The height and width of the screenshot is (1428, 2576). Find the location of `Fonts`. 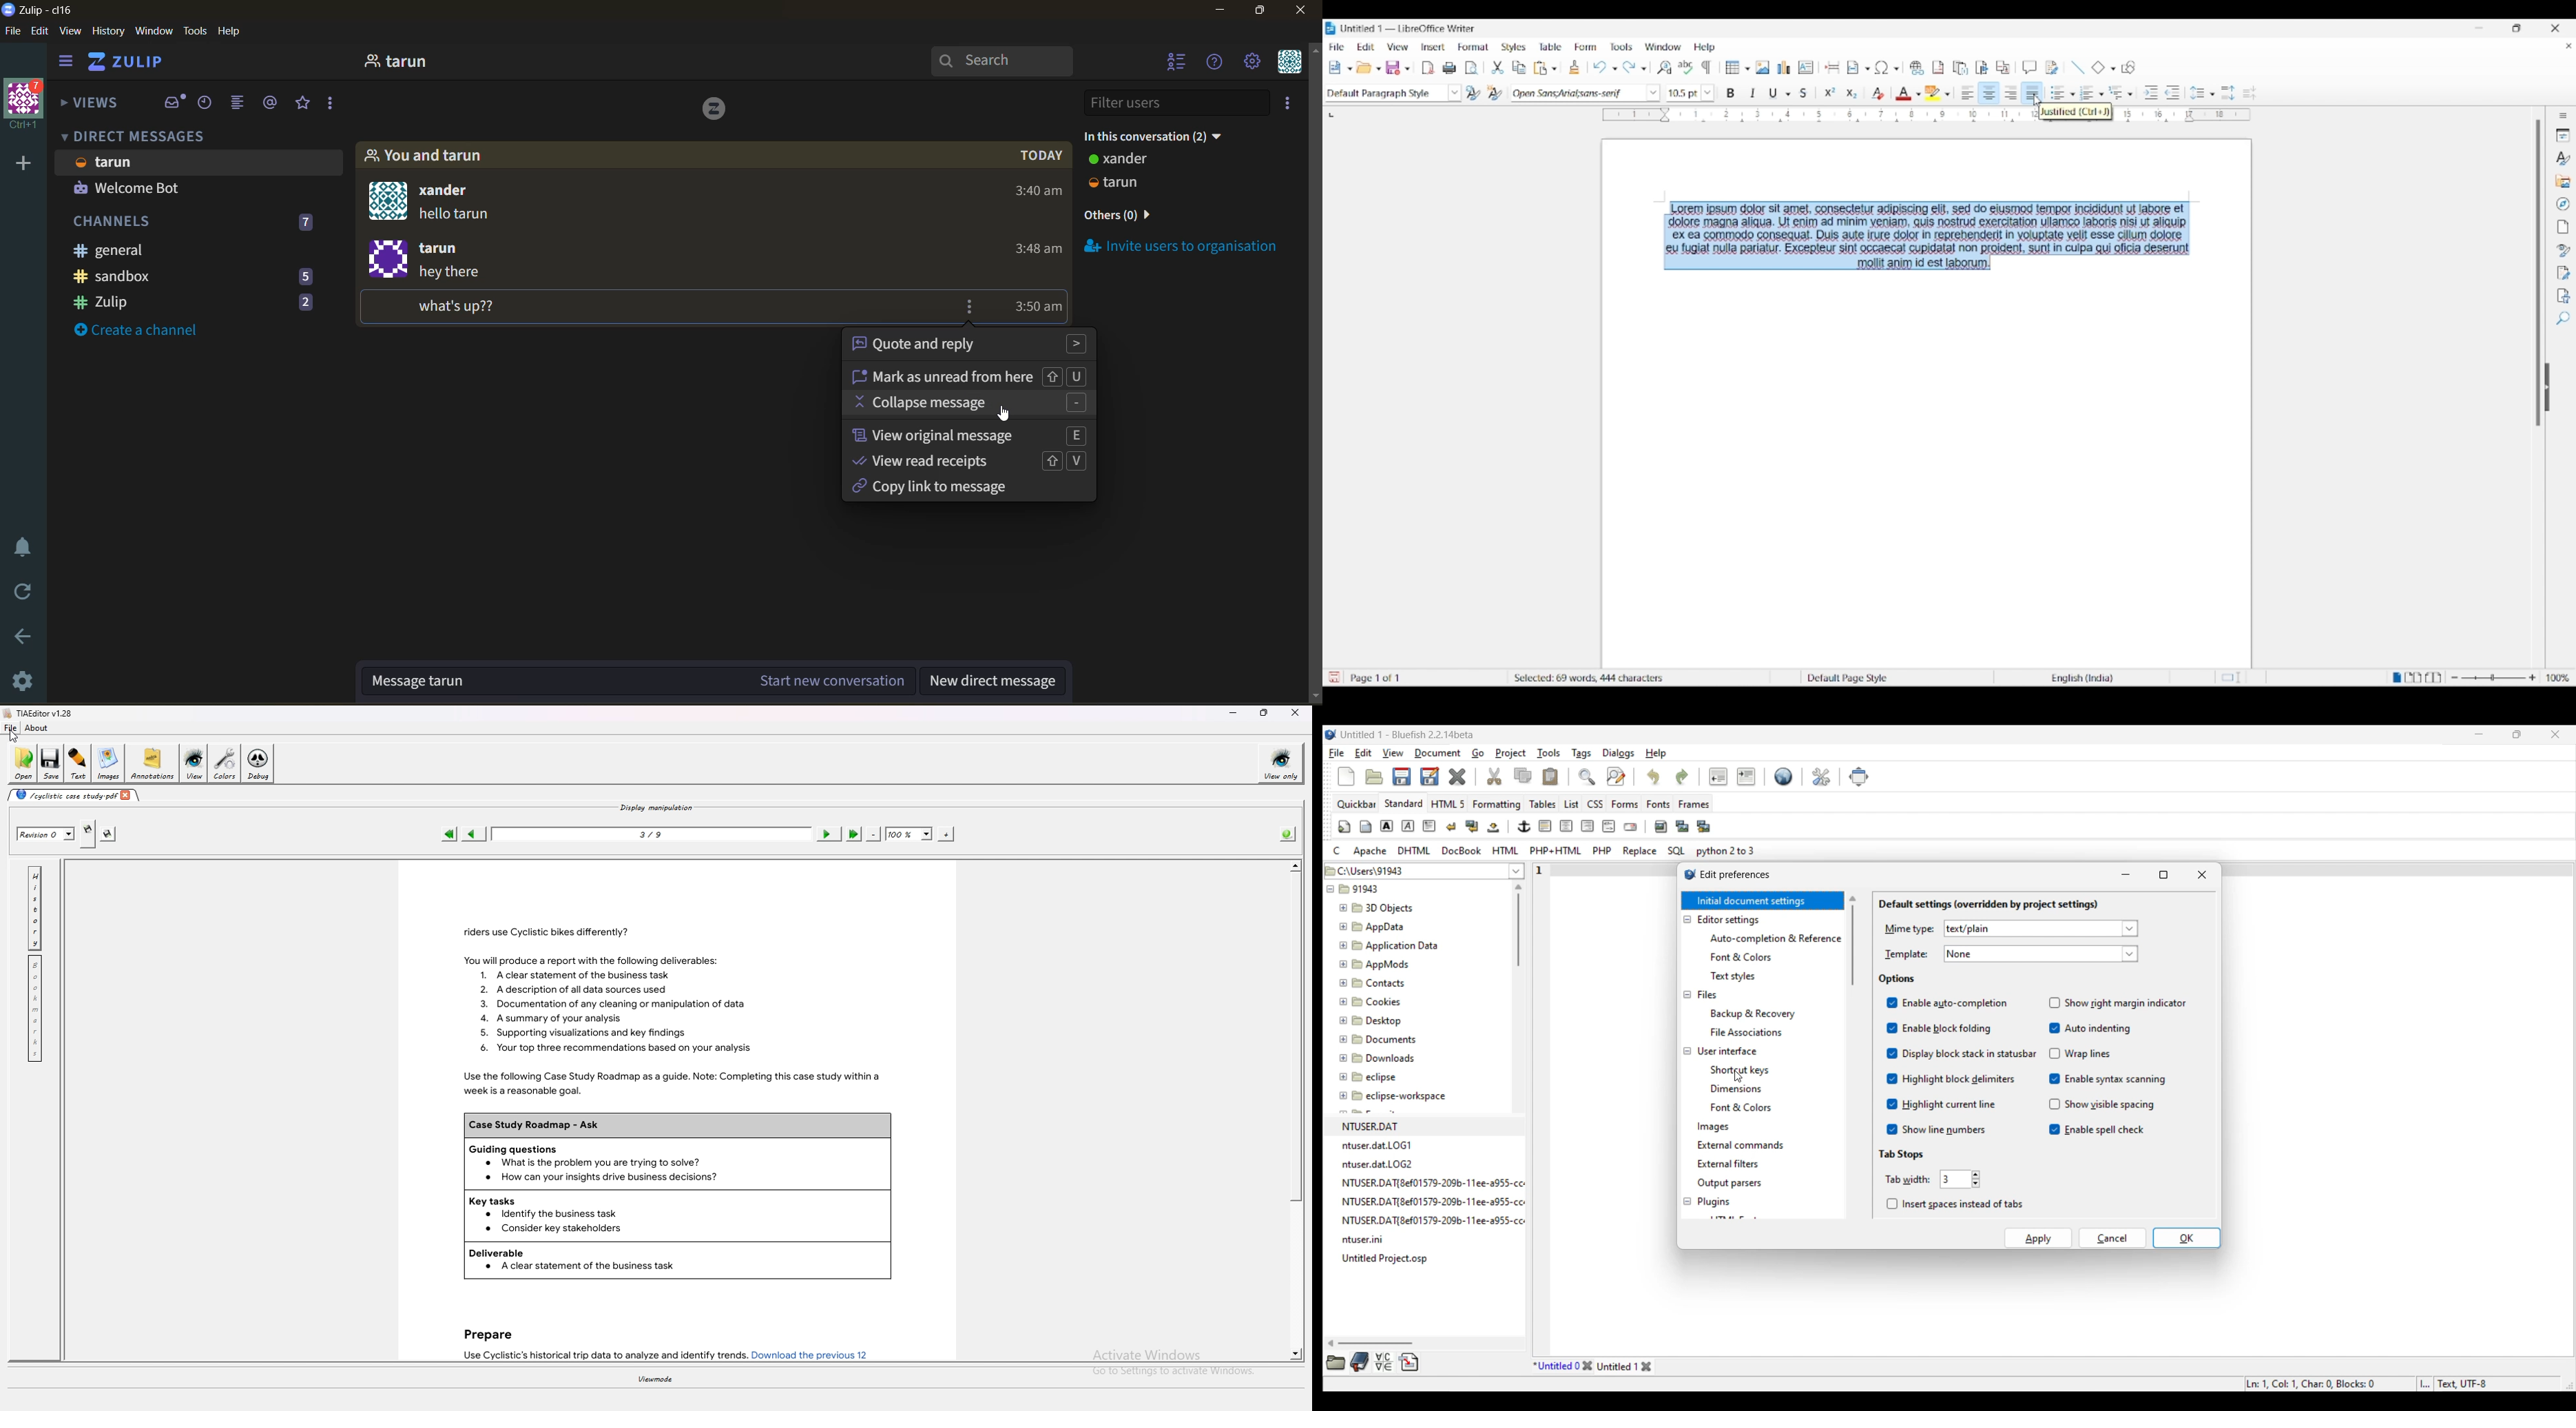

Fonts is located at coordinates (1659, 803).